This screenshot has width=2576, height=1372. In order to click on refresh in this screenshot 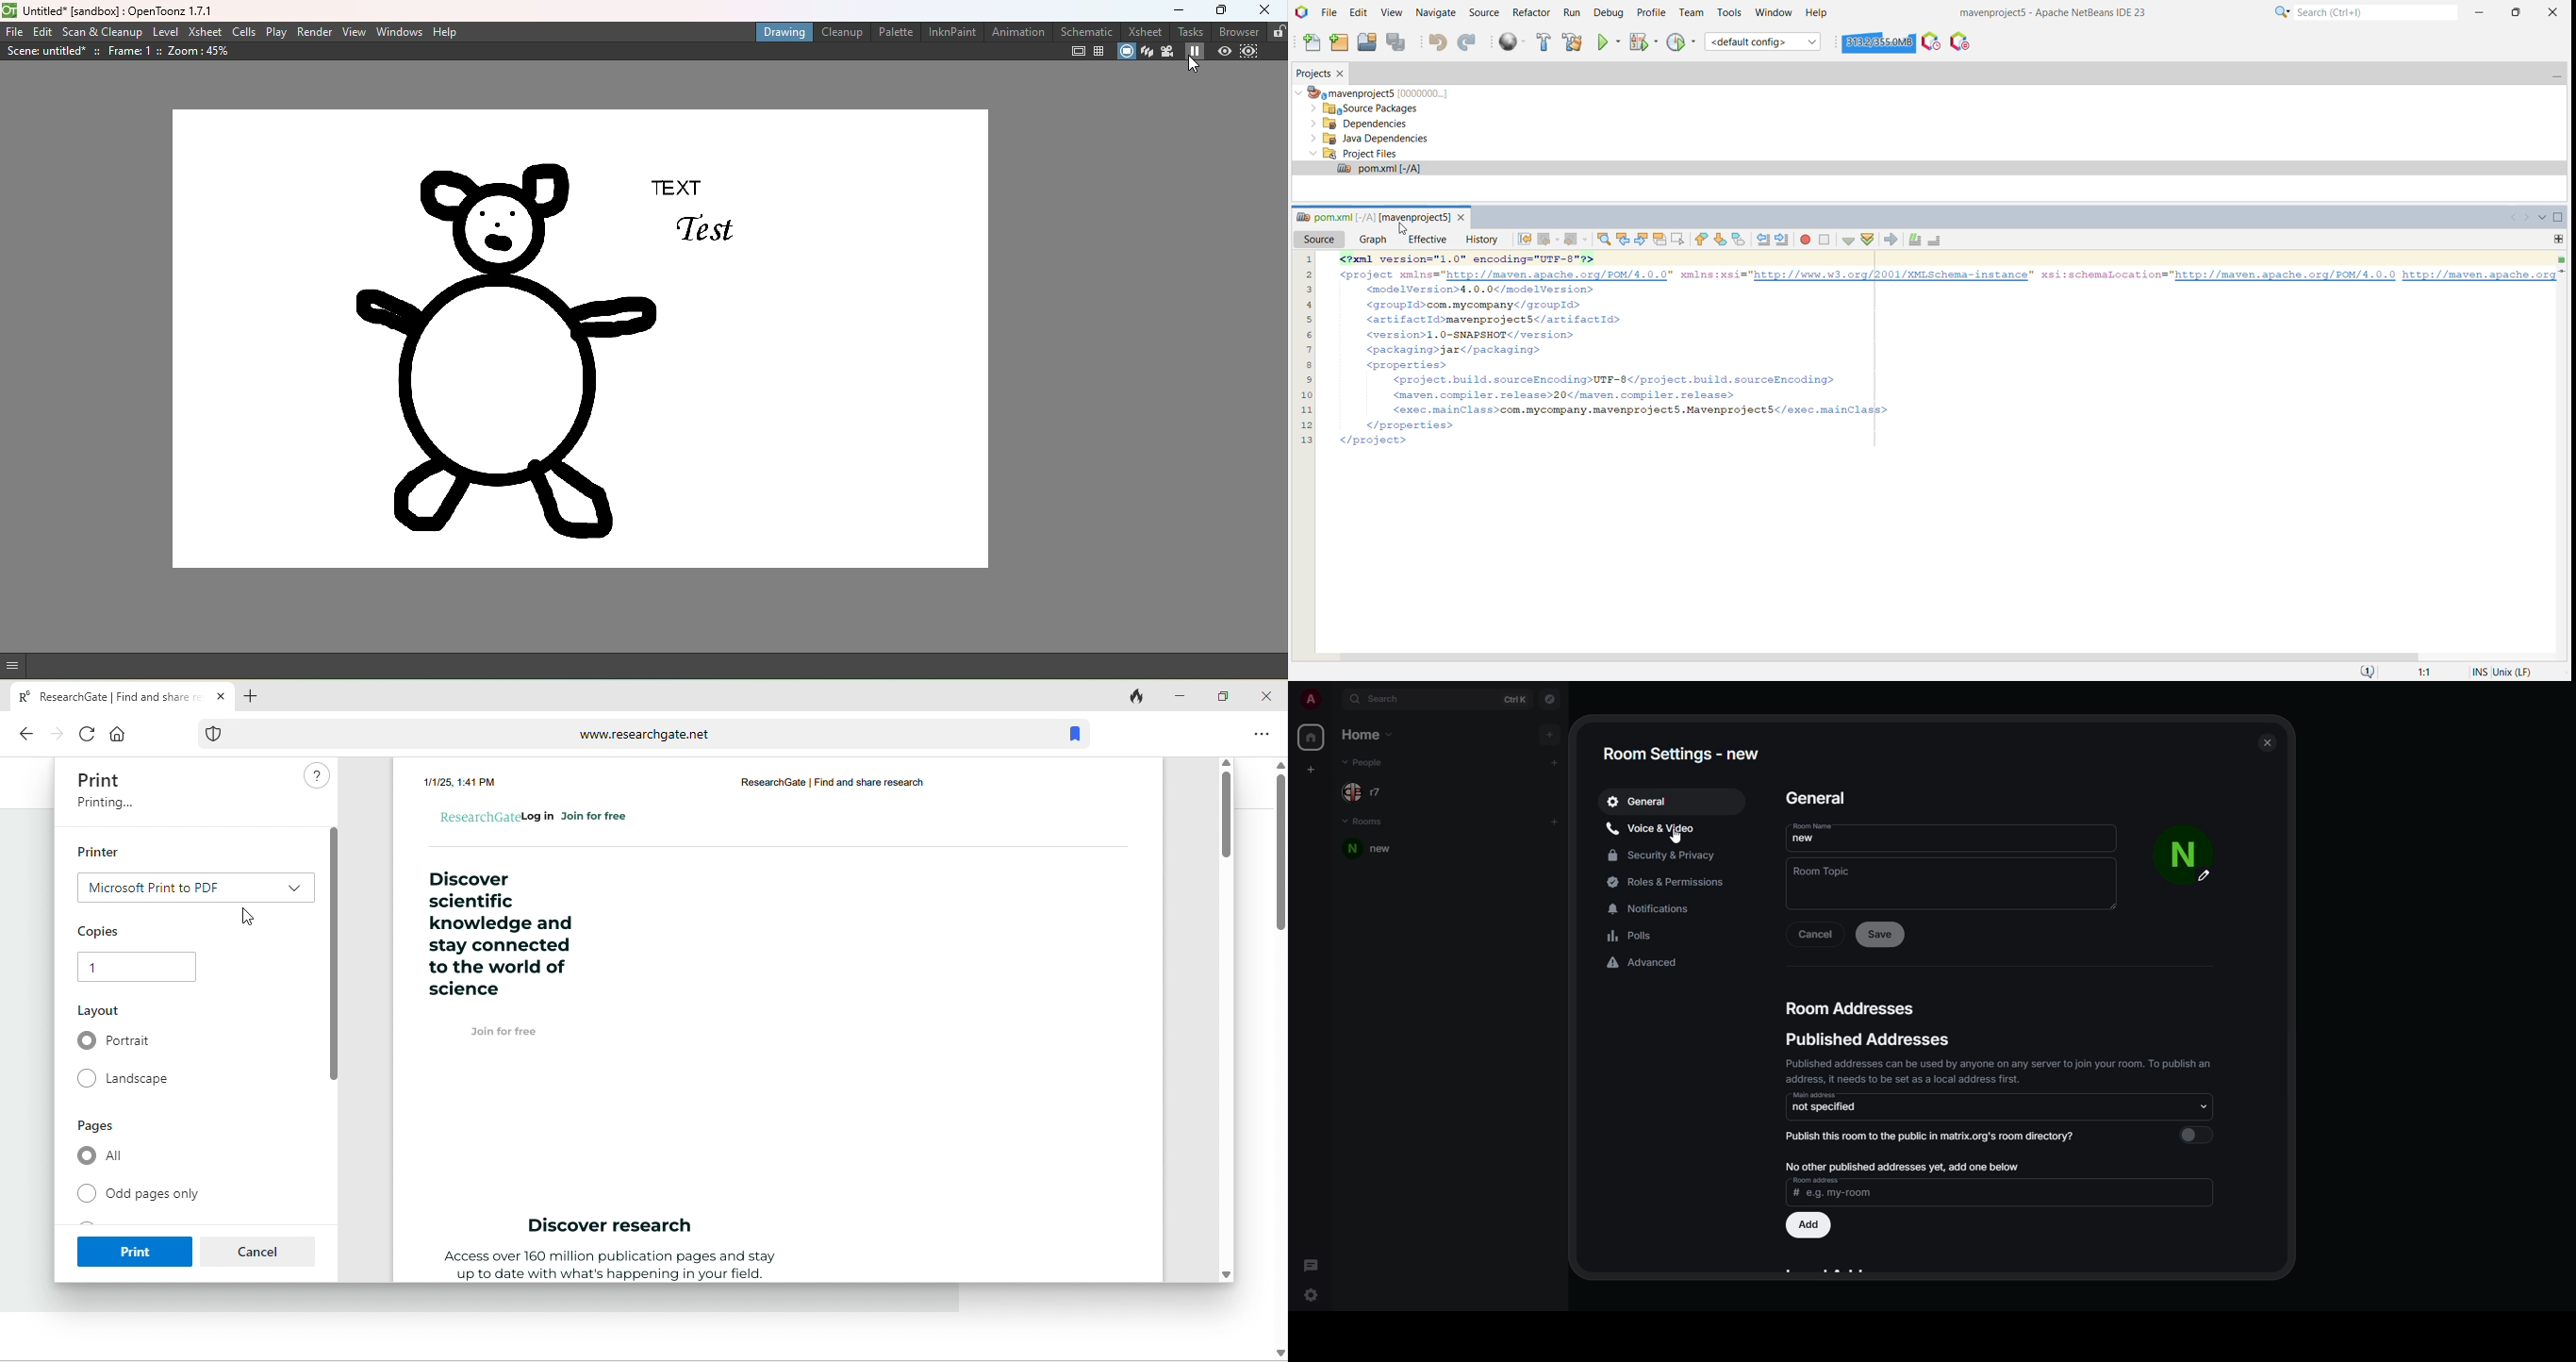, I will do `click(82, 733)`.